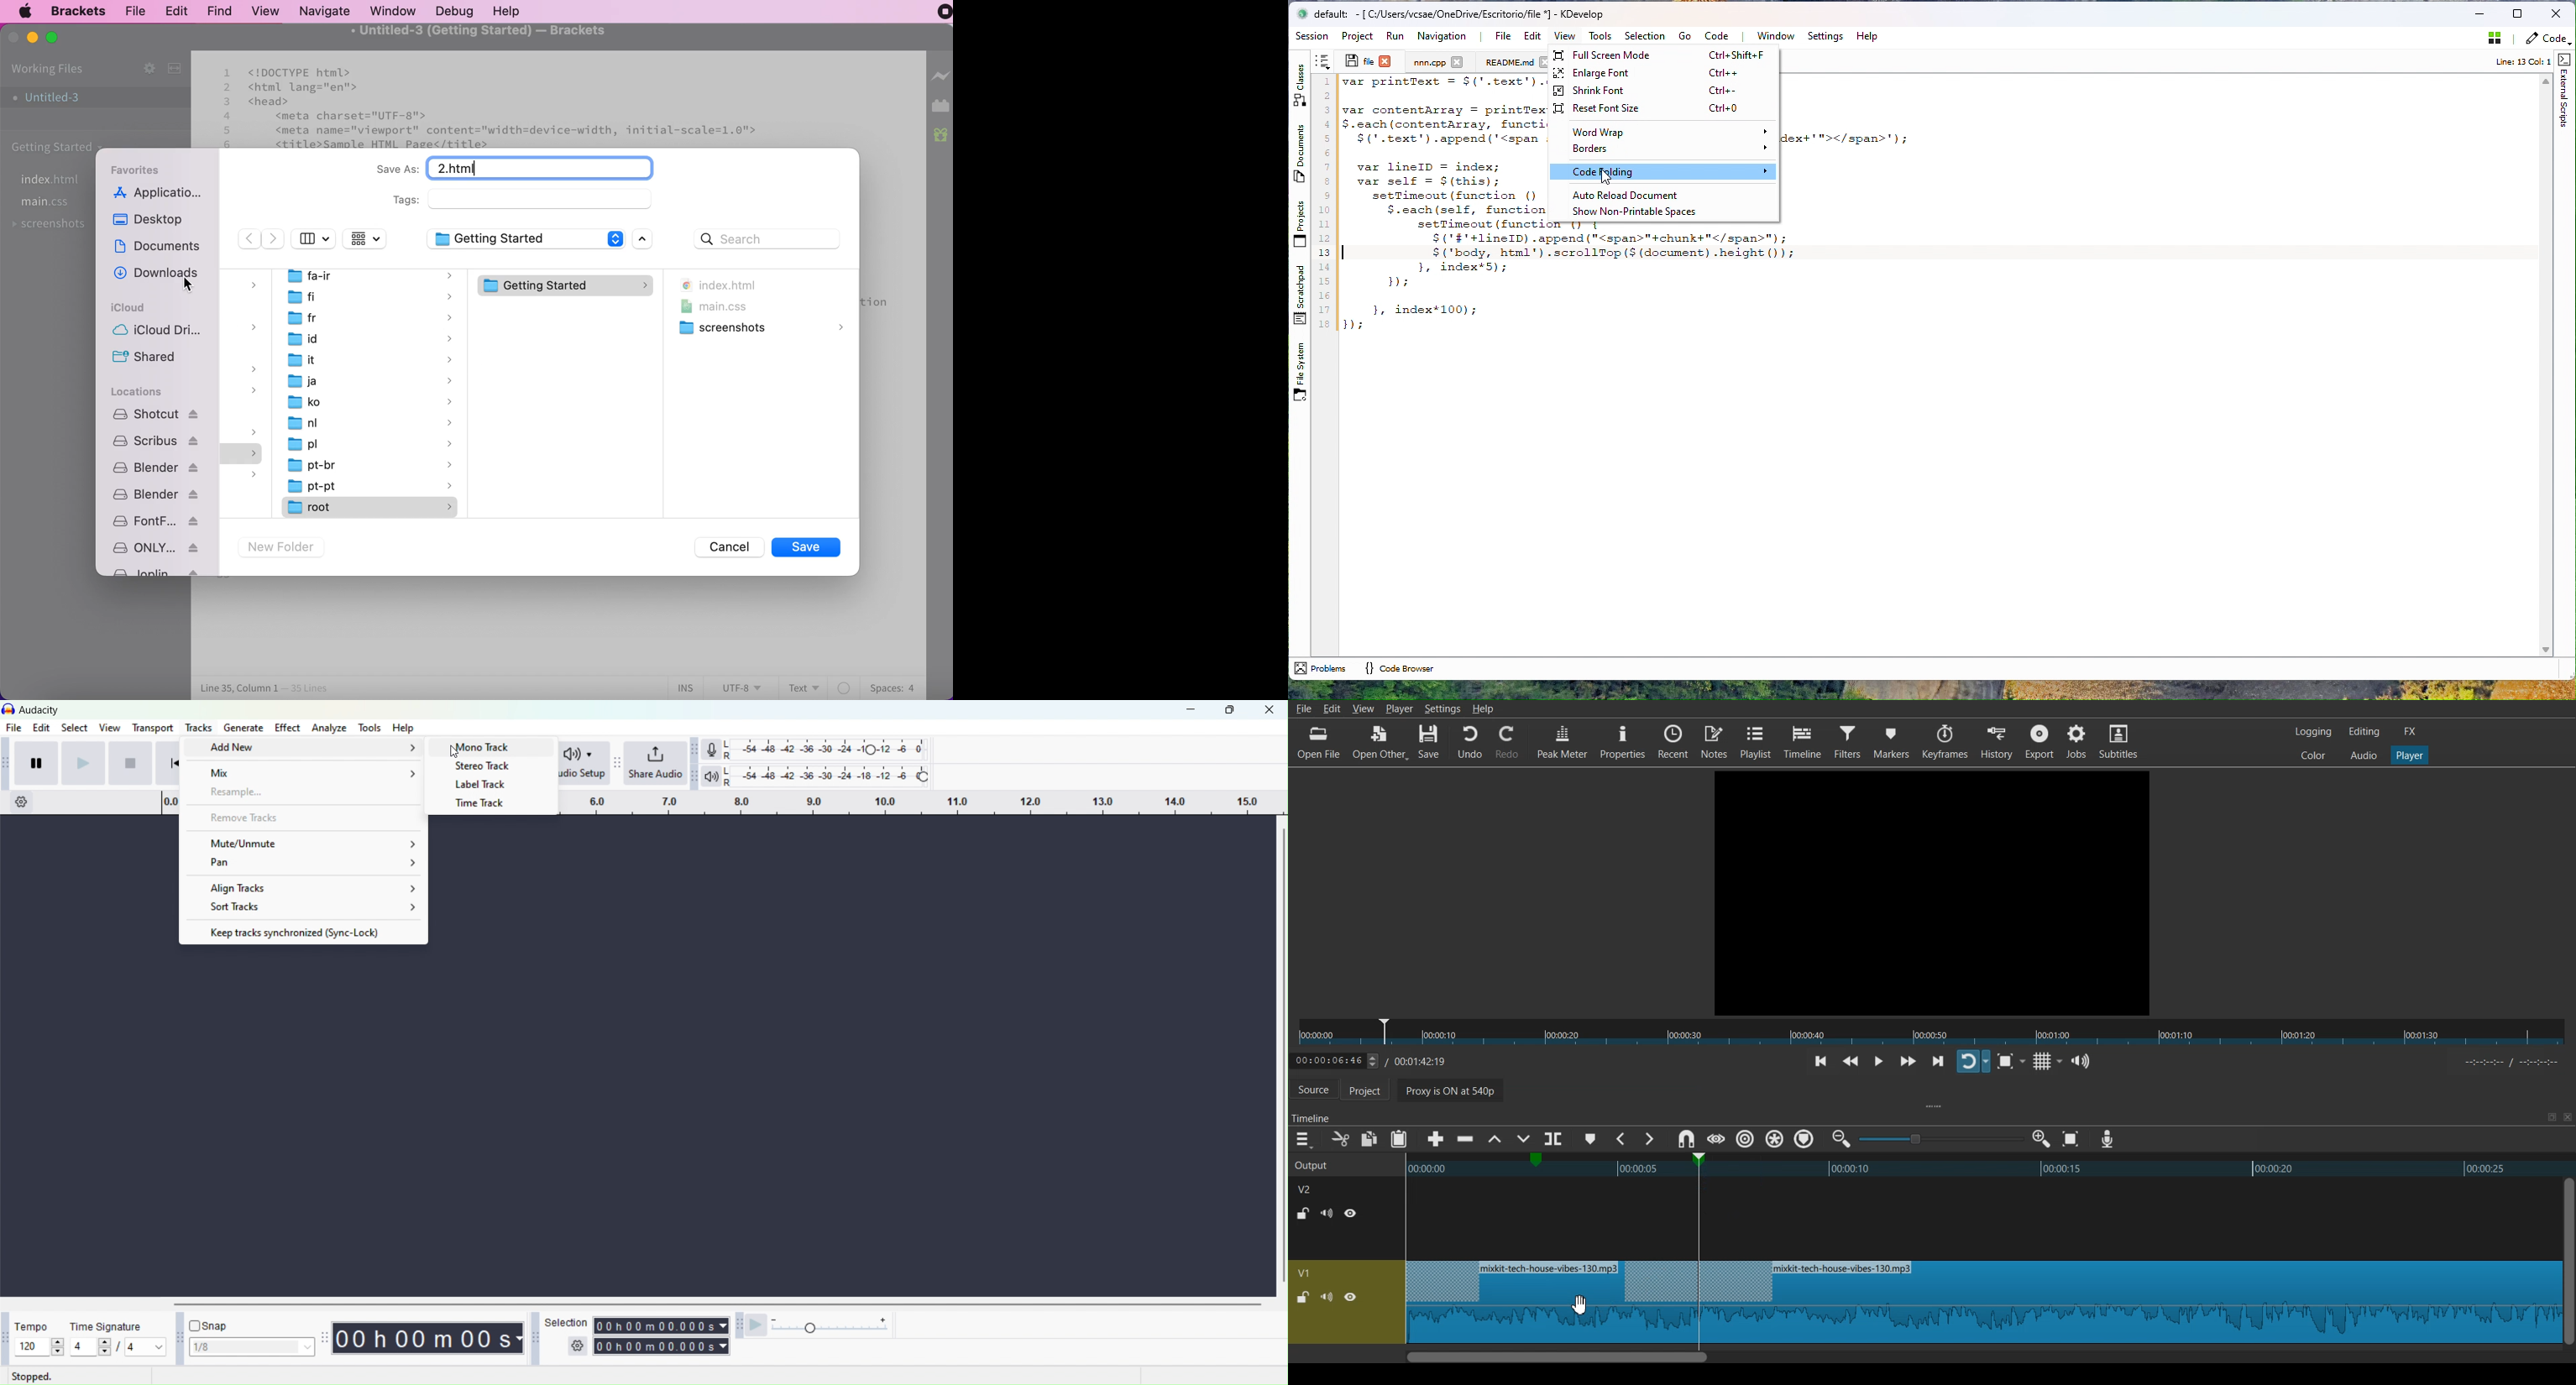  What do you see at coordinates (1320, 742) in the screenshot?
I see `Open File` at bounding box center [1320, 742].